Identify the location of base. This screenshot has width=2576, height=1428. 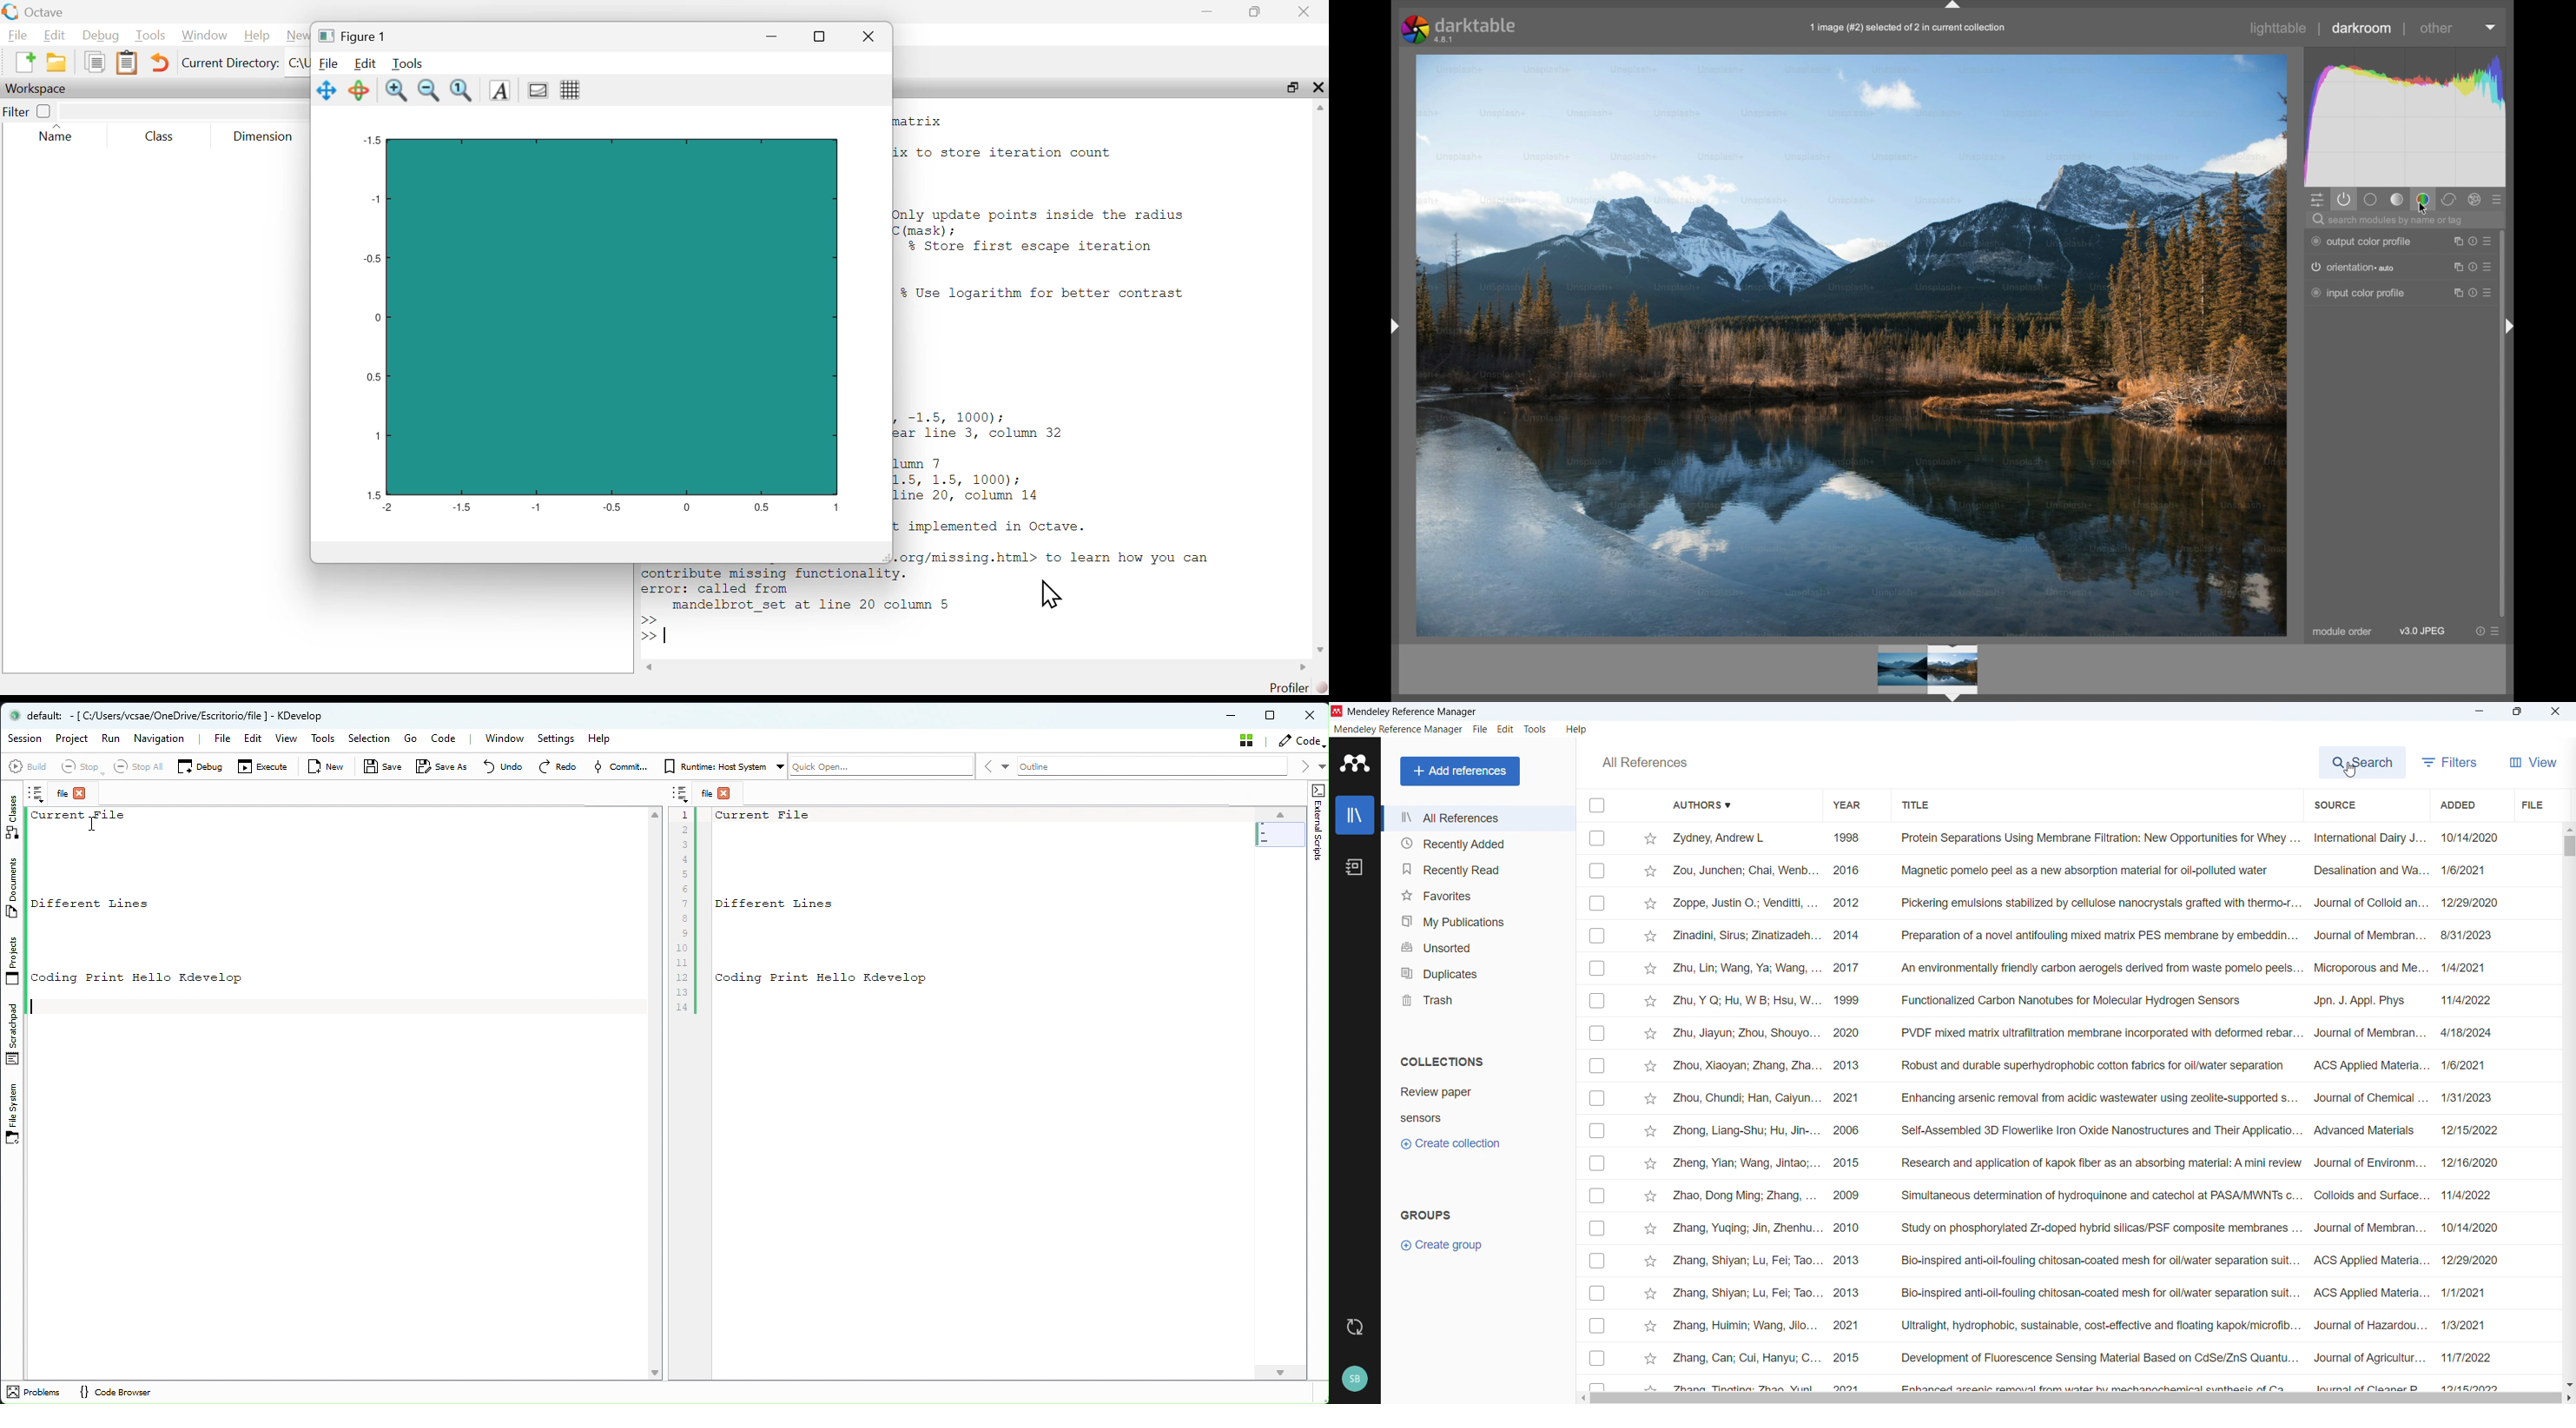
(2371, 200).